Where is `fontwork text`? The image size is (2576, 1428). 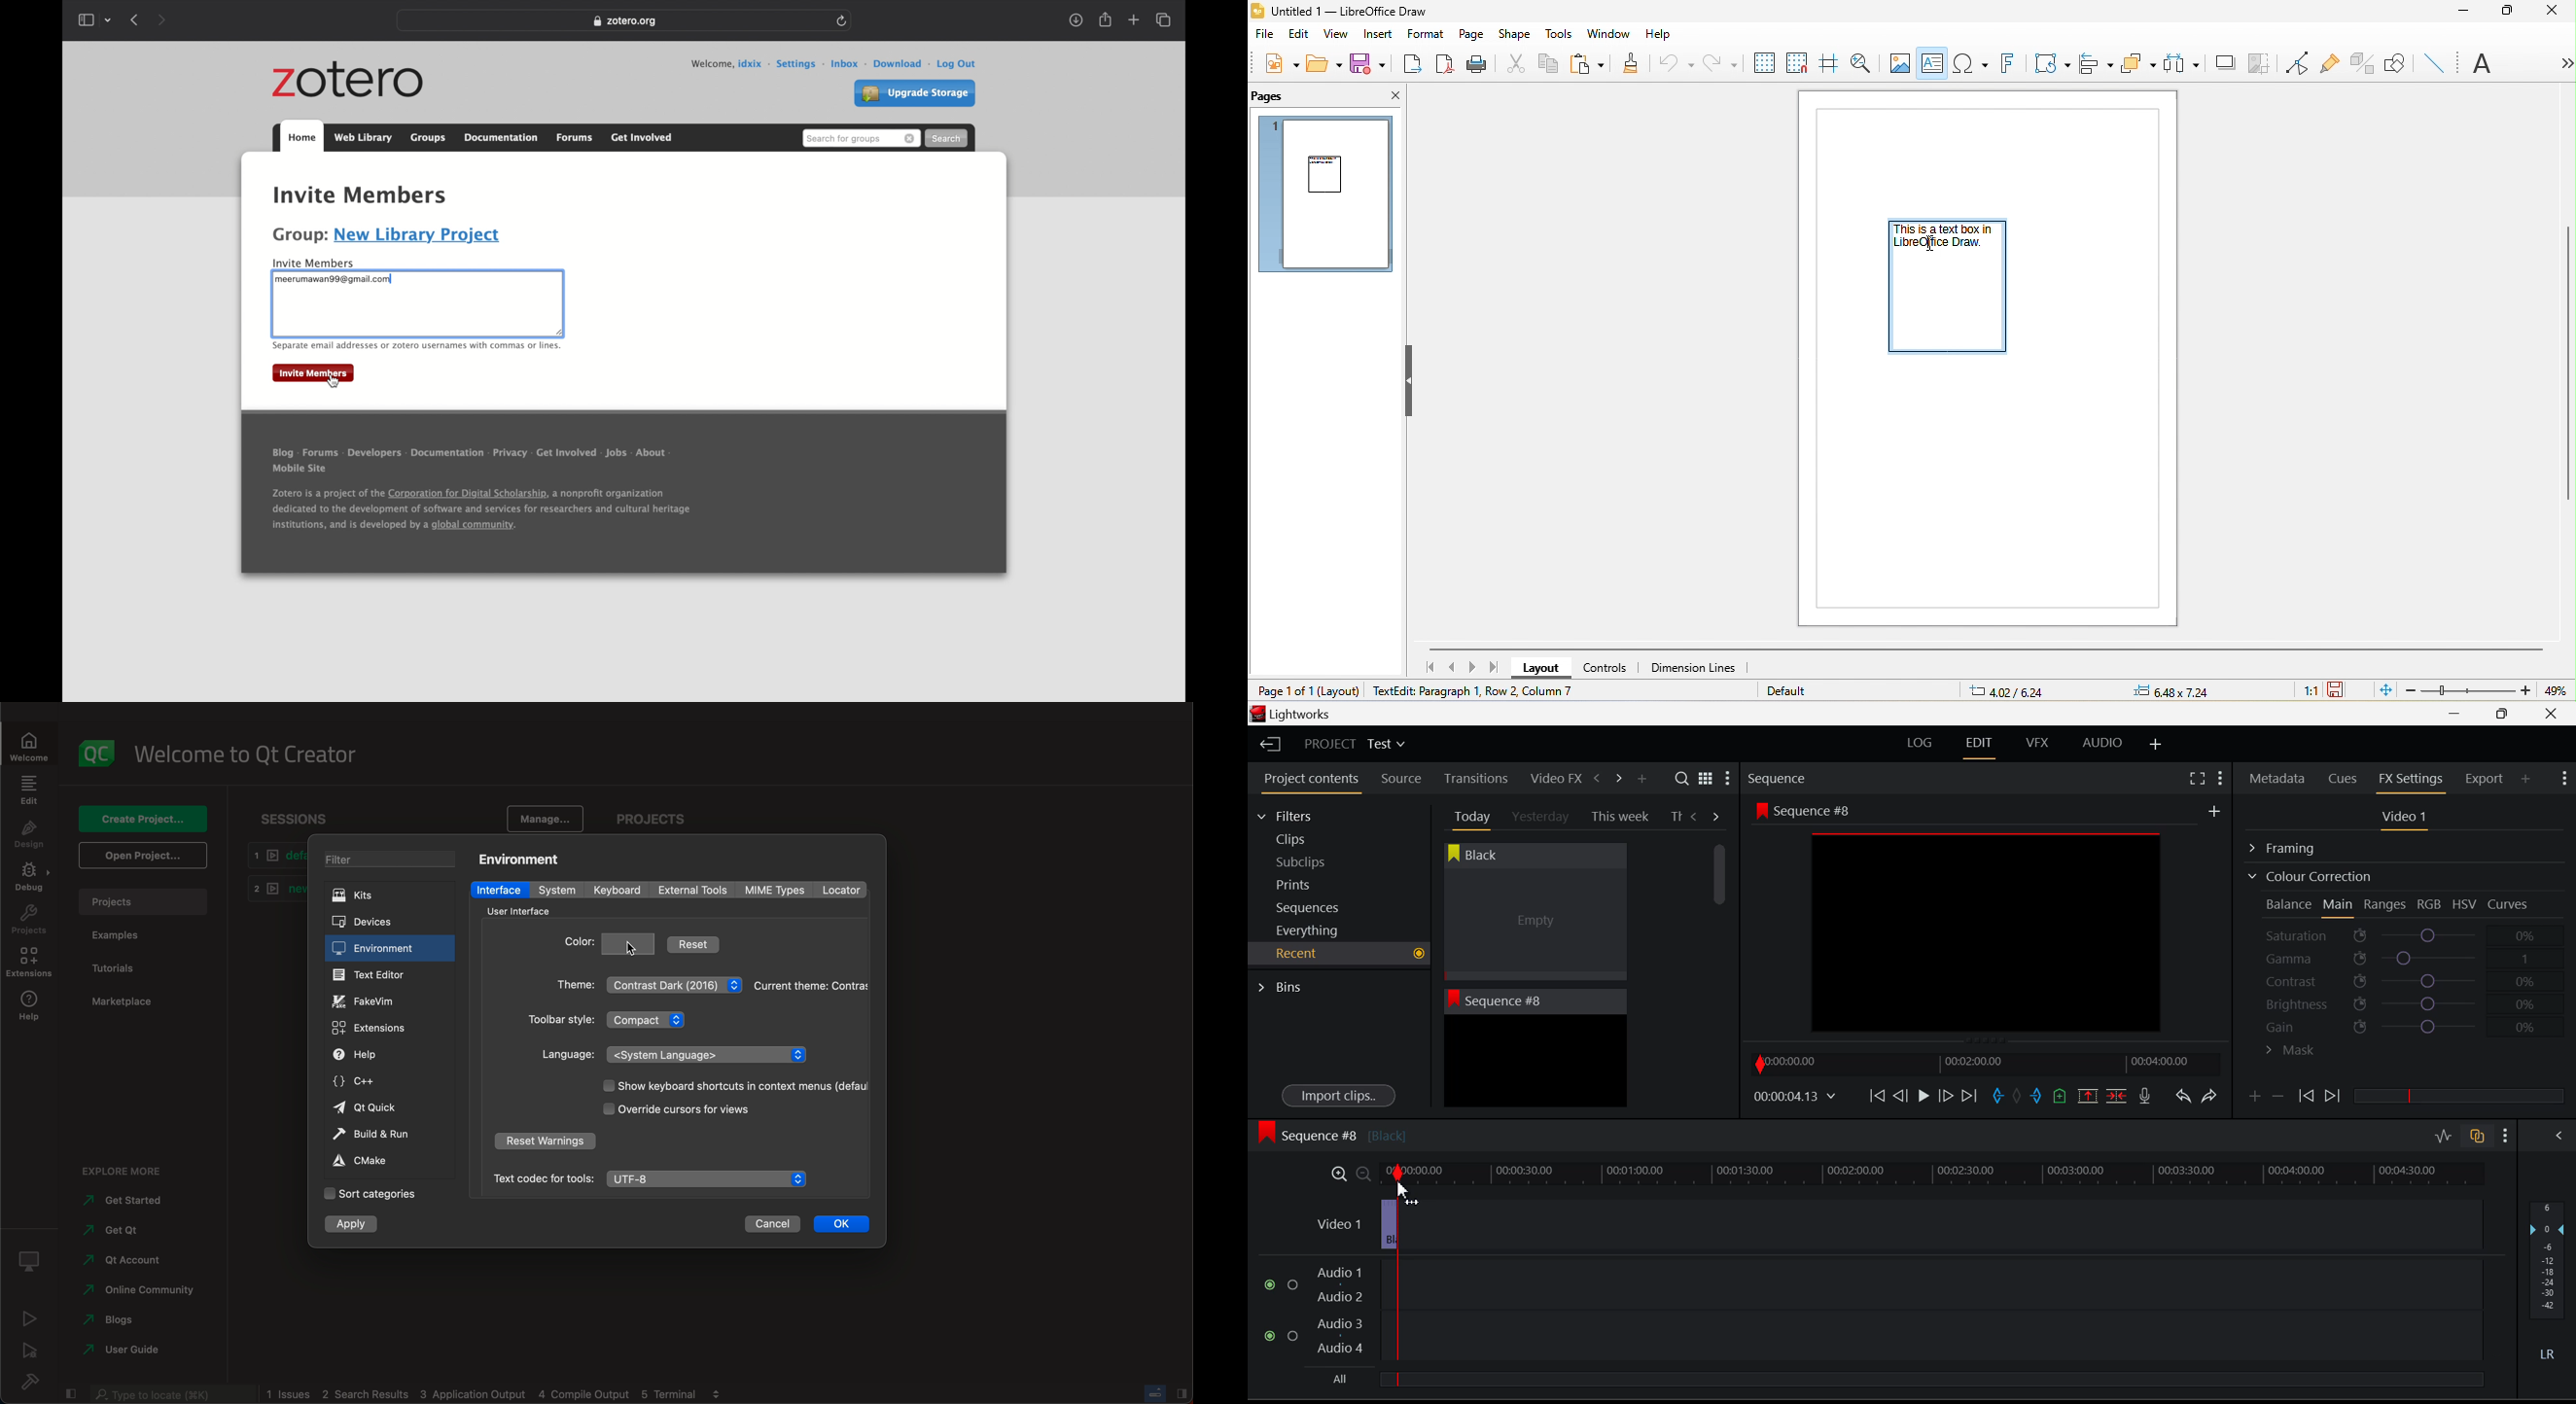
fontwork text is located at coordinates (2006, 65).